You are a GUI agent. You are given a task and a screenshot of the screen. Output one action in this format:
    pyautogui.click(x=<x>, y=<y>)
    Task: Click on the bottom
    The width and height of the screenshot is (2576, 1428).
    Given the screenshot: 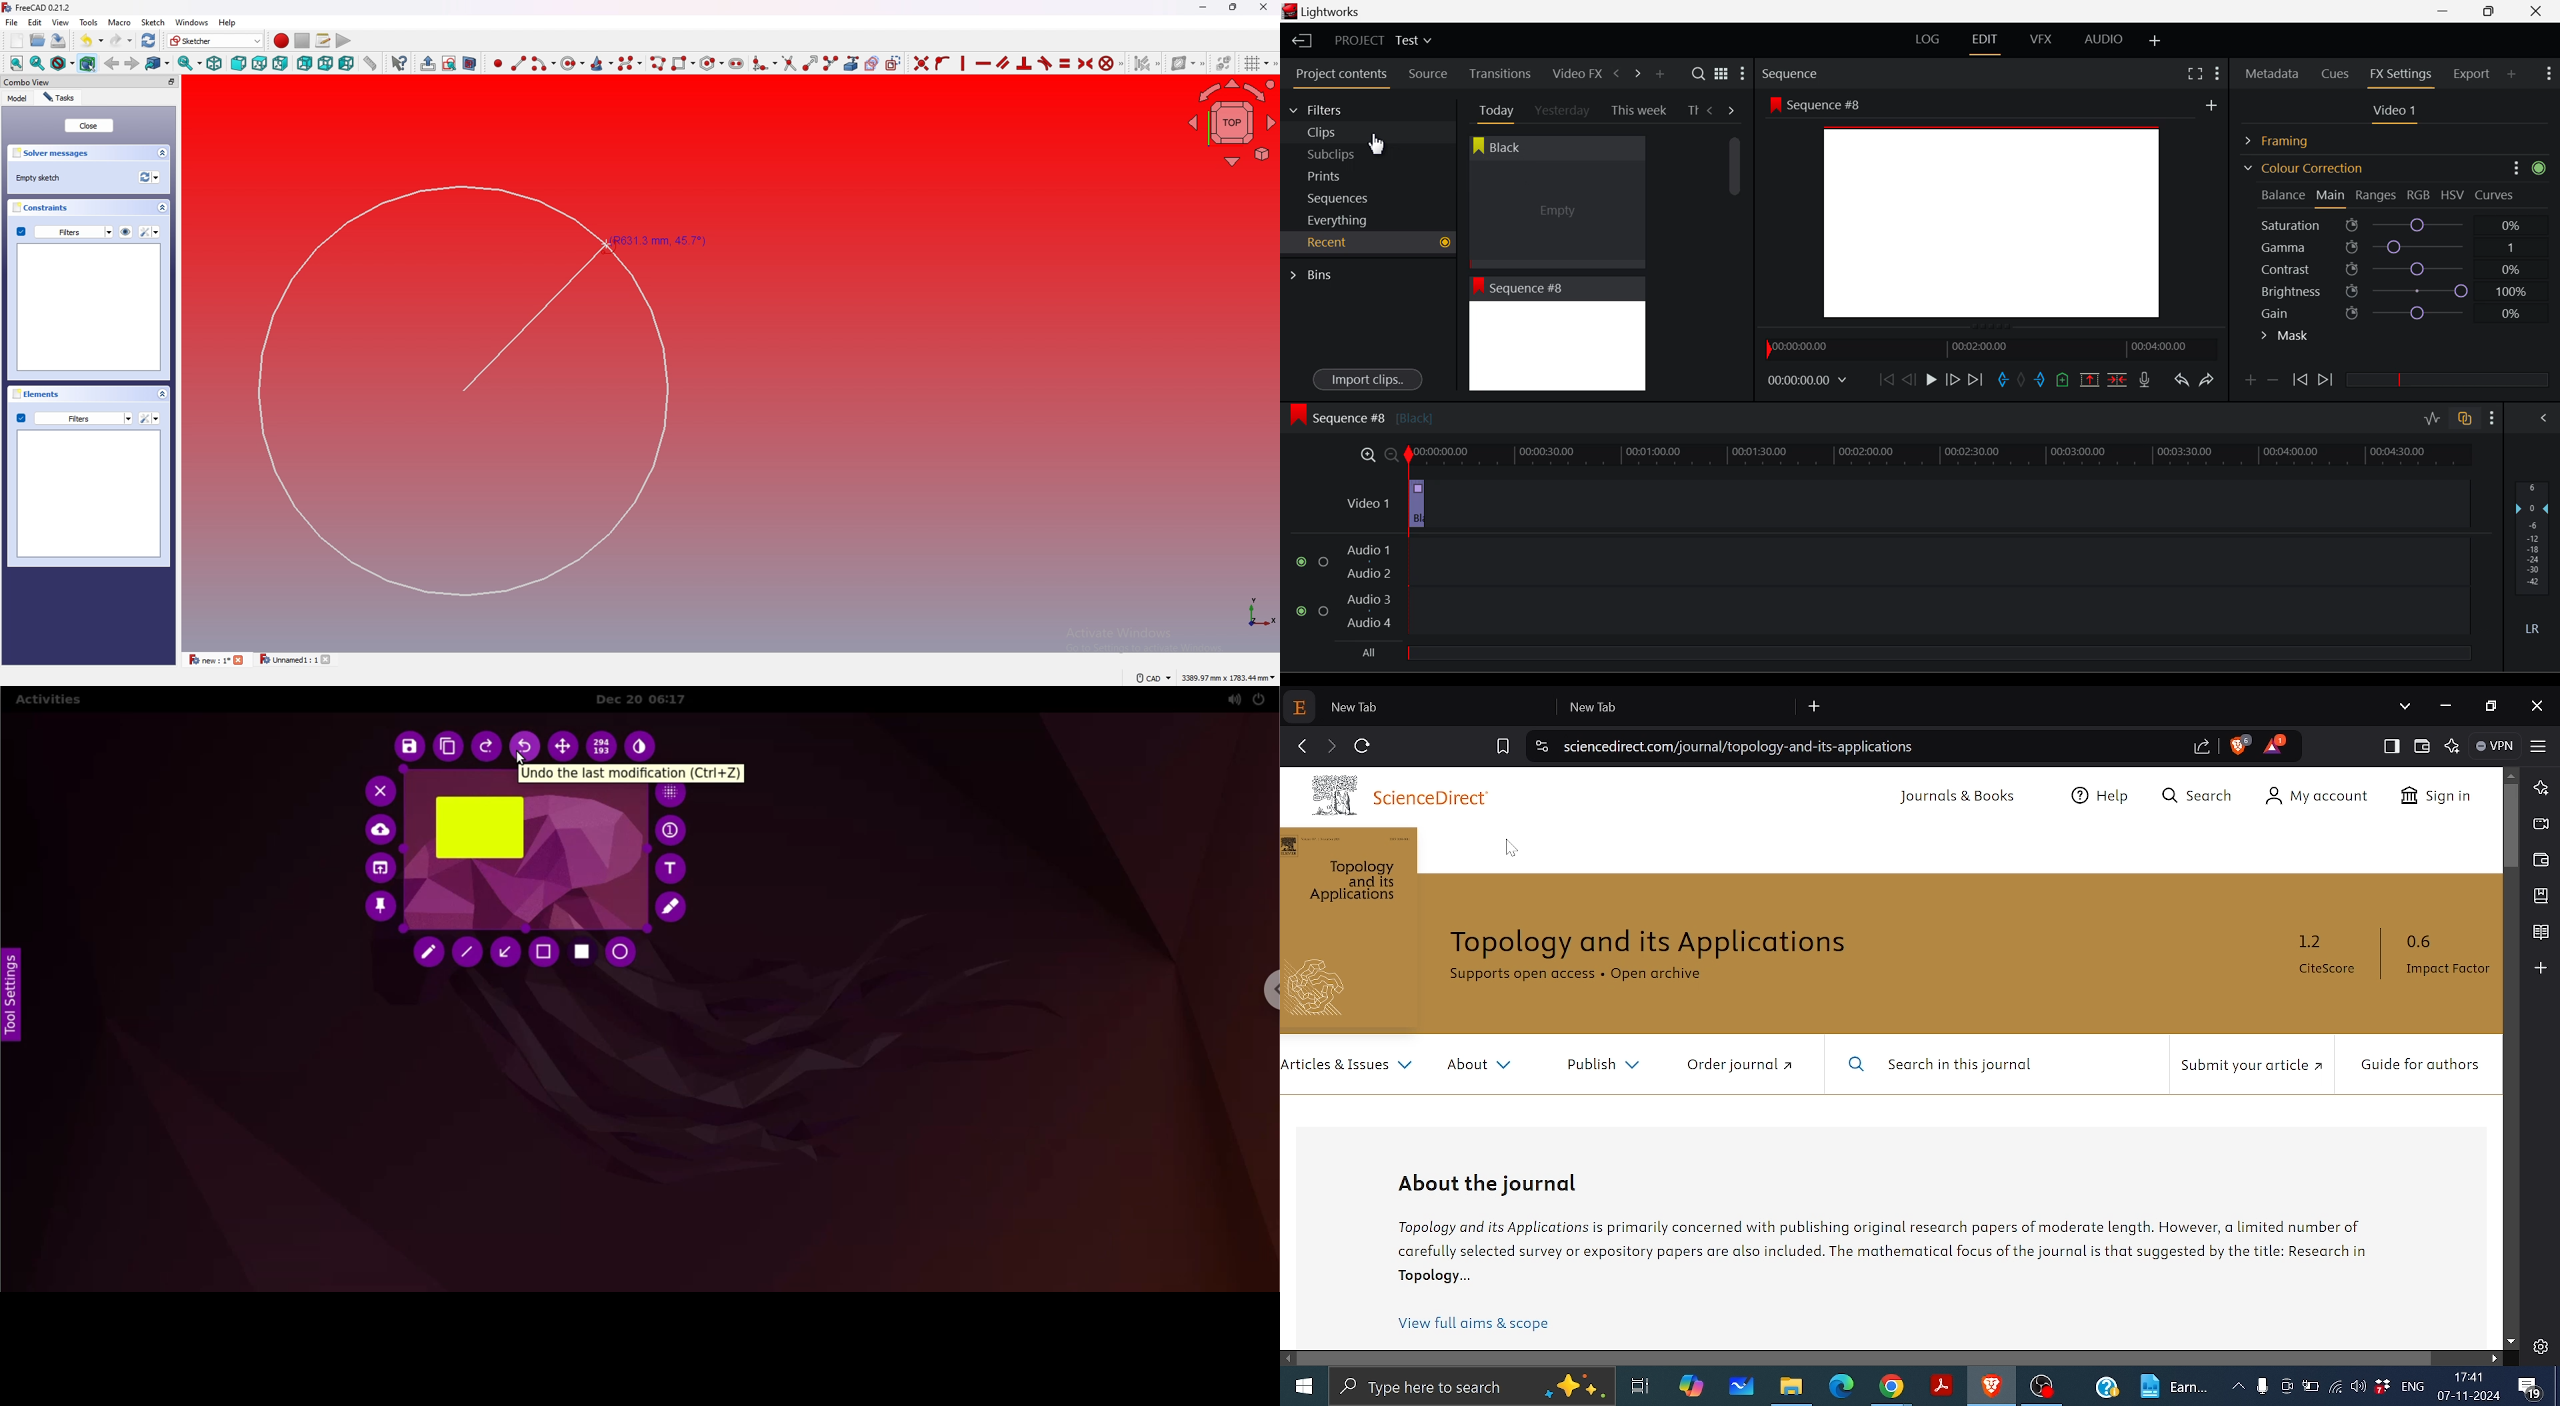 What is the action you would take?
    pyautogui.click(x=325, y=63)
    